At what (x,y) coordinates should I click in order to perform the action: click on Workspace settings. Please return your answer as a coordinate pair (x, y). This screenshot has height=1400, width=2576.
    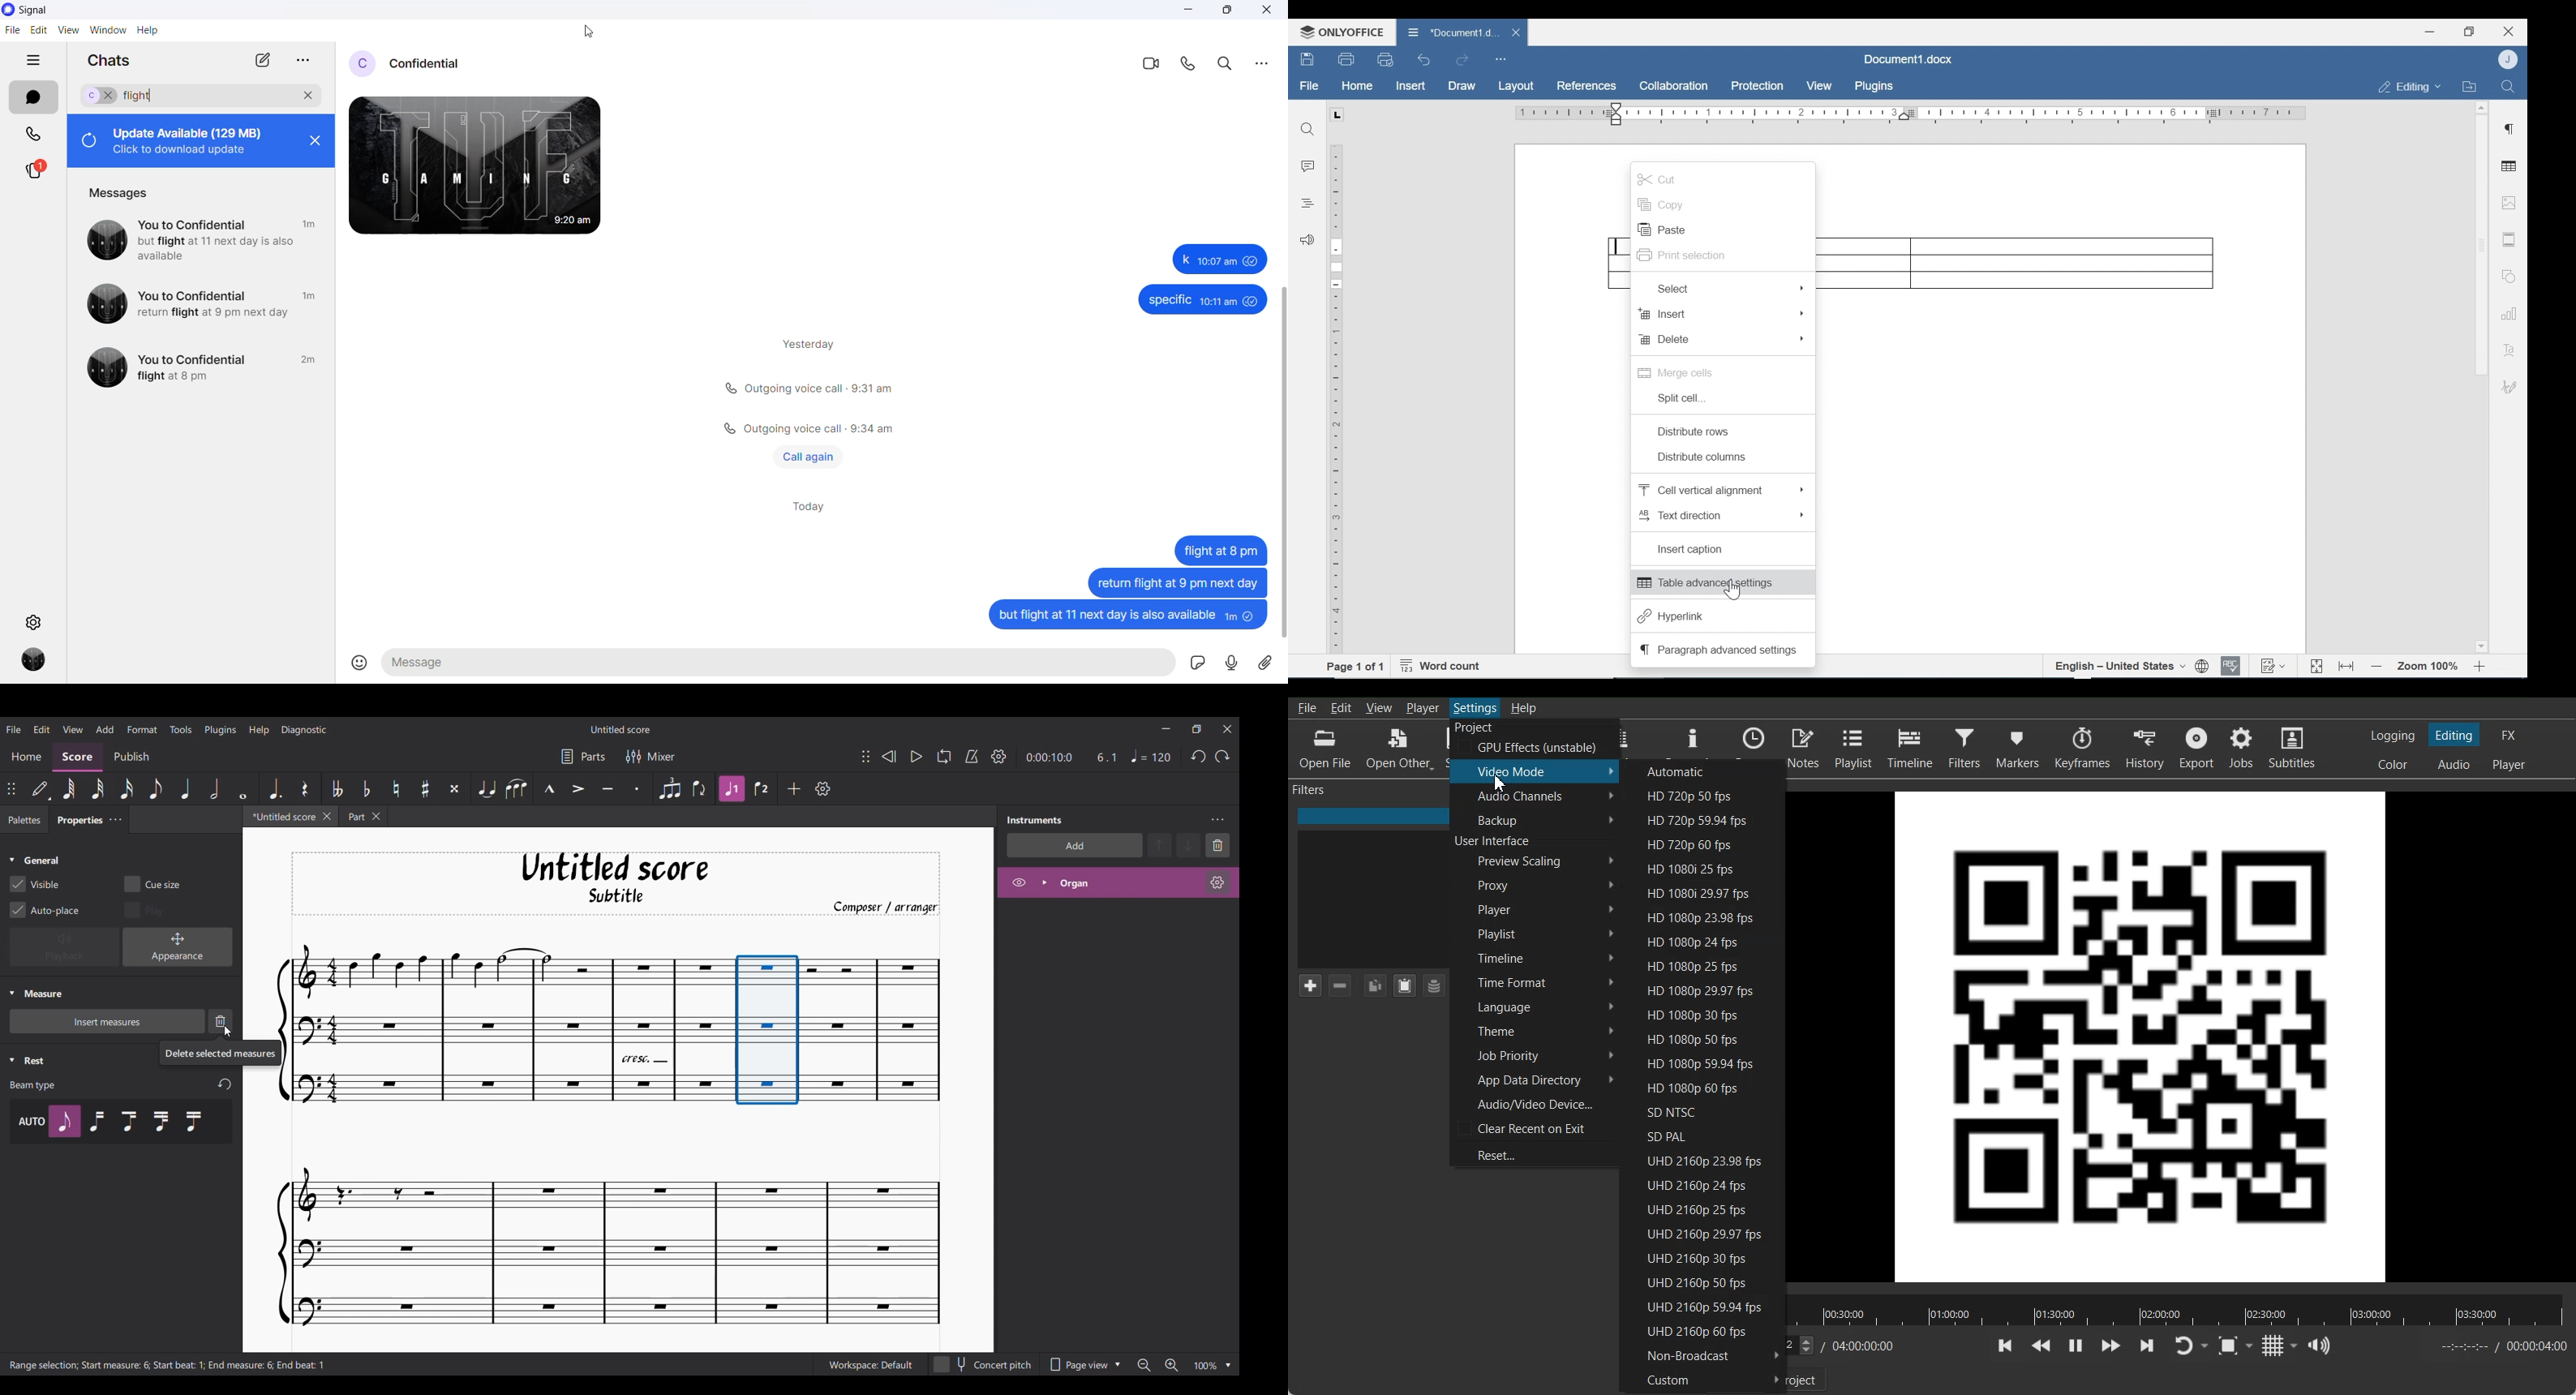
    Looking at the image, I should click on (869, 1365).